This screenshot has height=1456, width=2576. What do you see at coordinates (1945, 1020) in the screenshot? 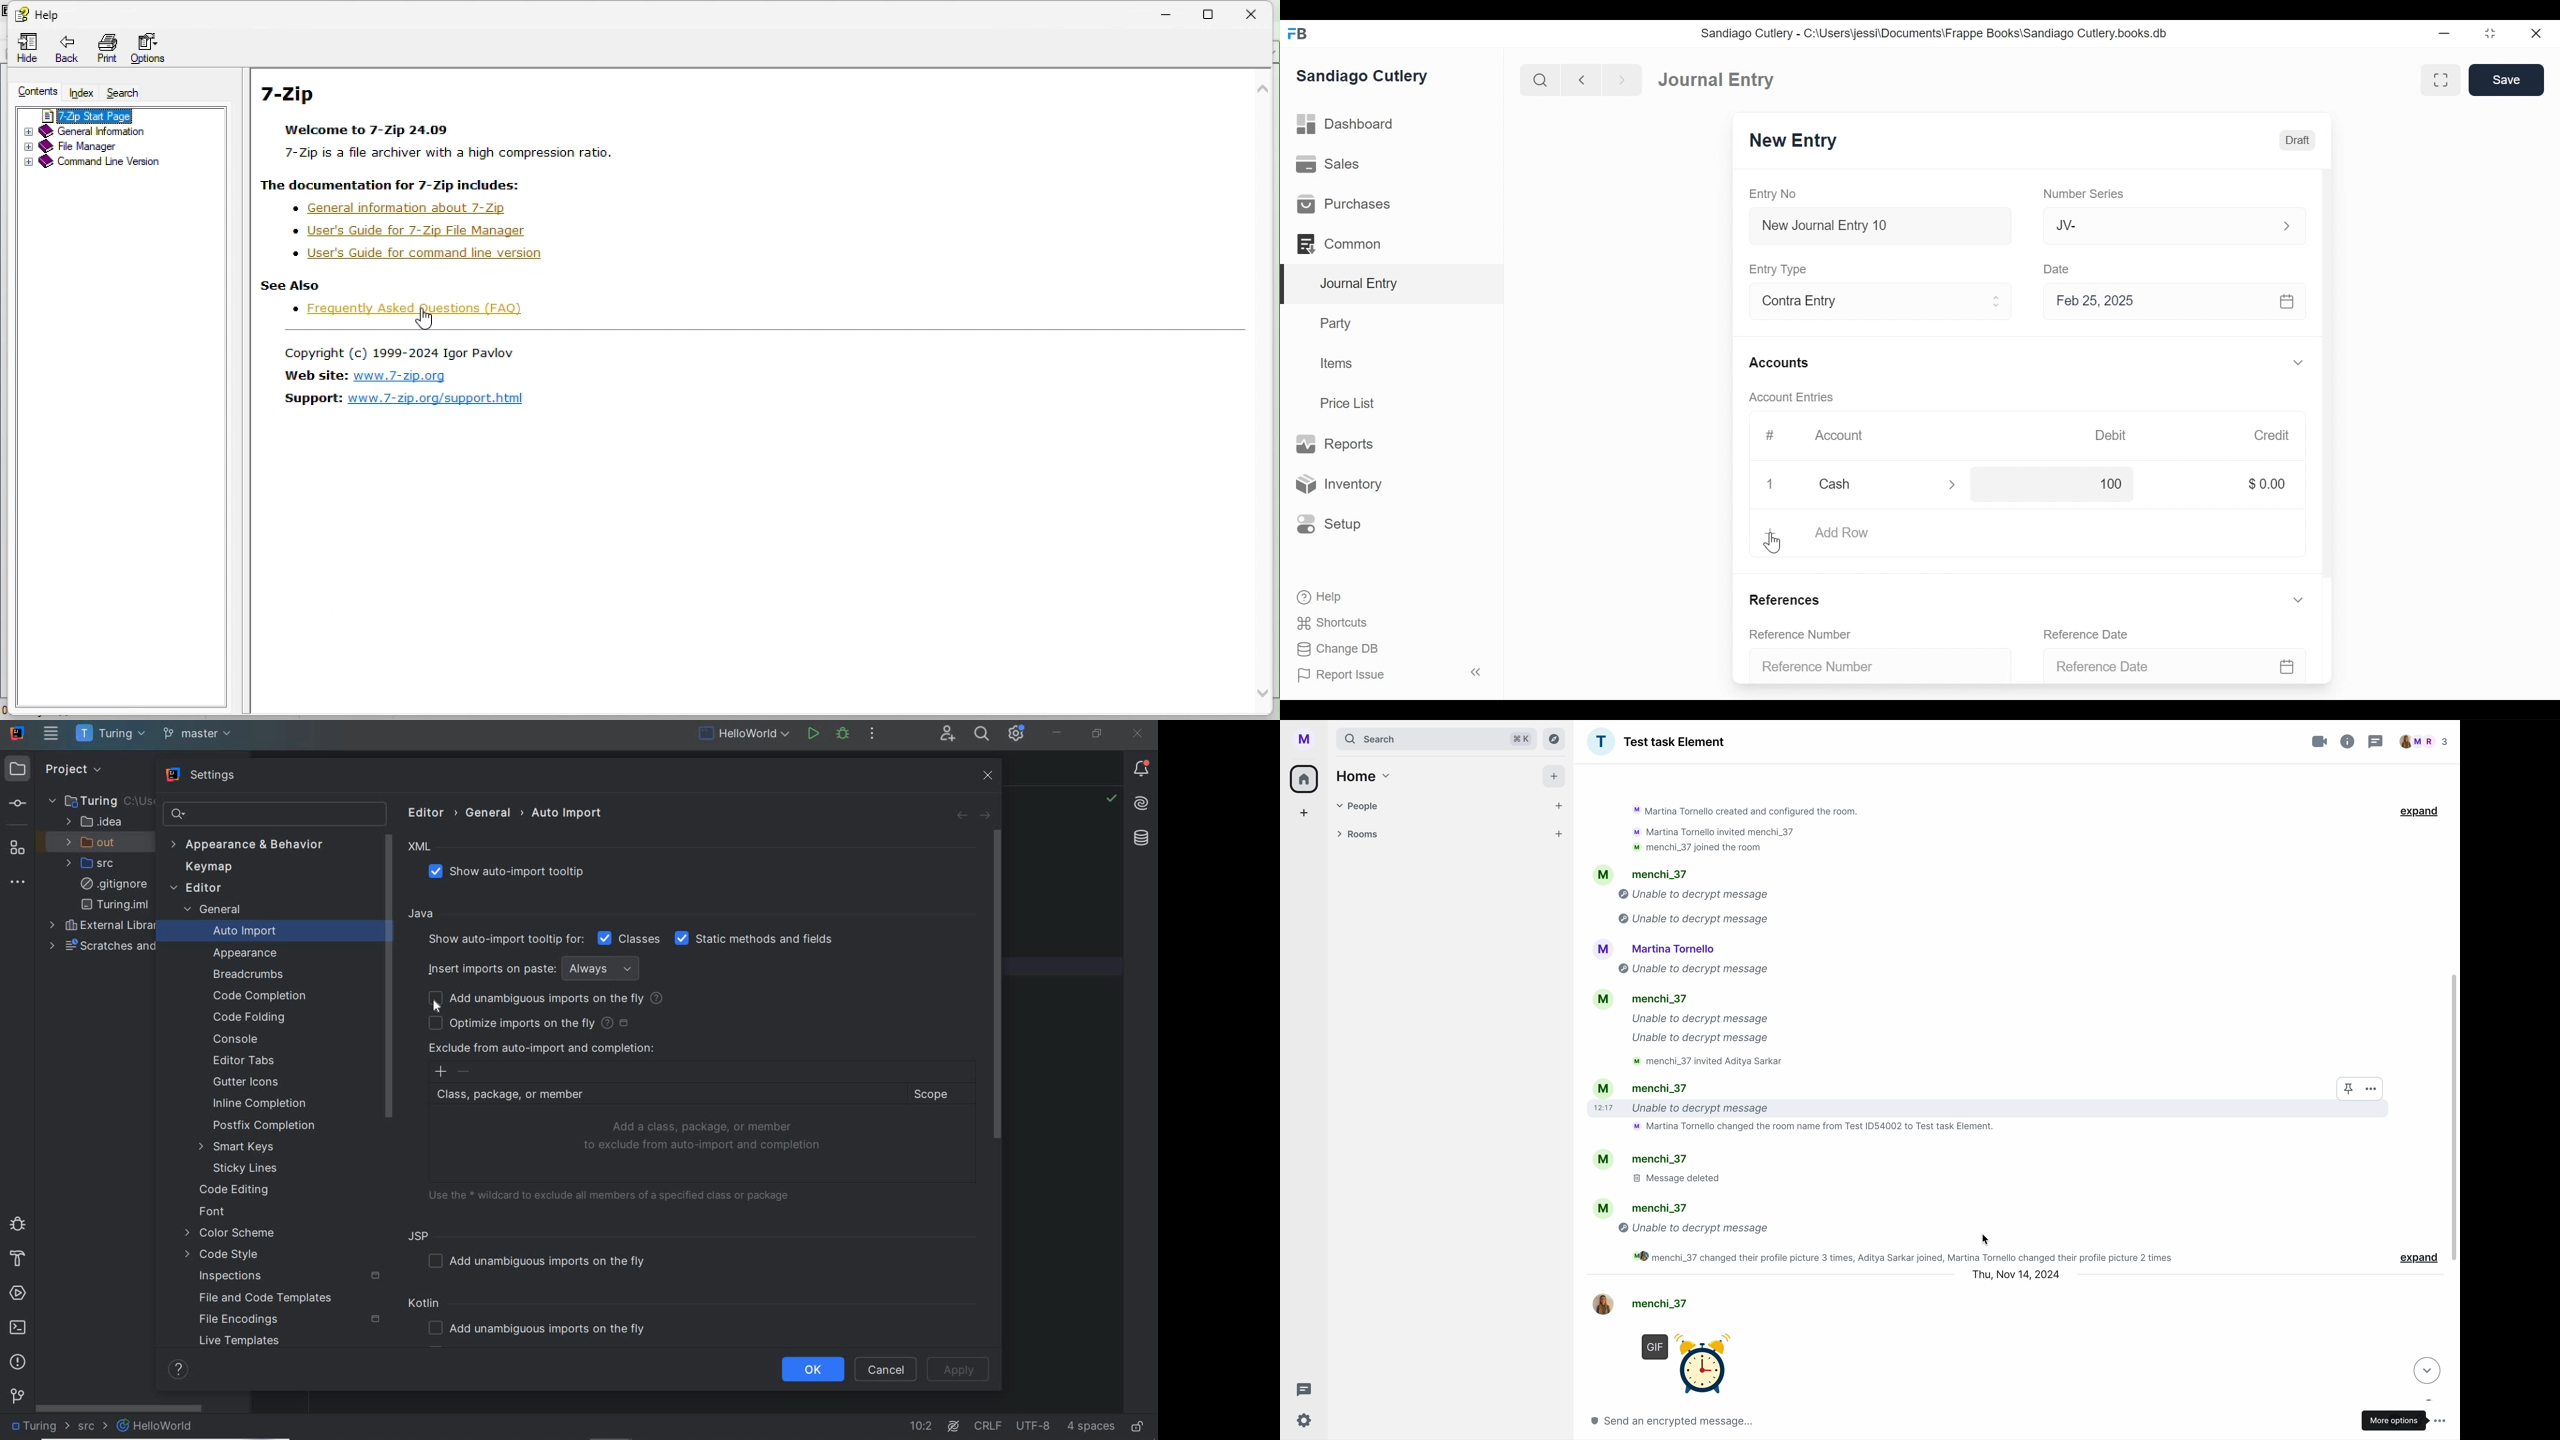
I see `activity chat` at bounding box center [1945, 1020].